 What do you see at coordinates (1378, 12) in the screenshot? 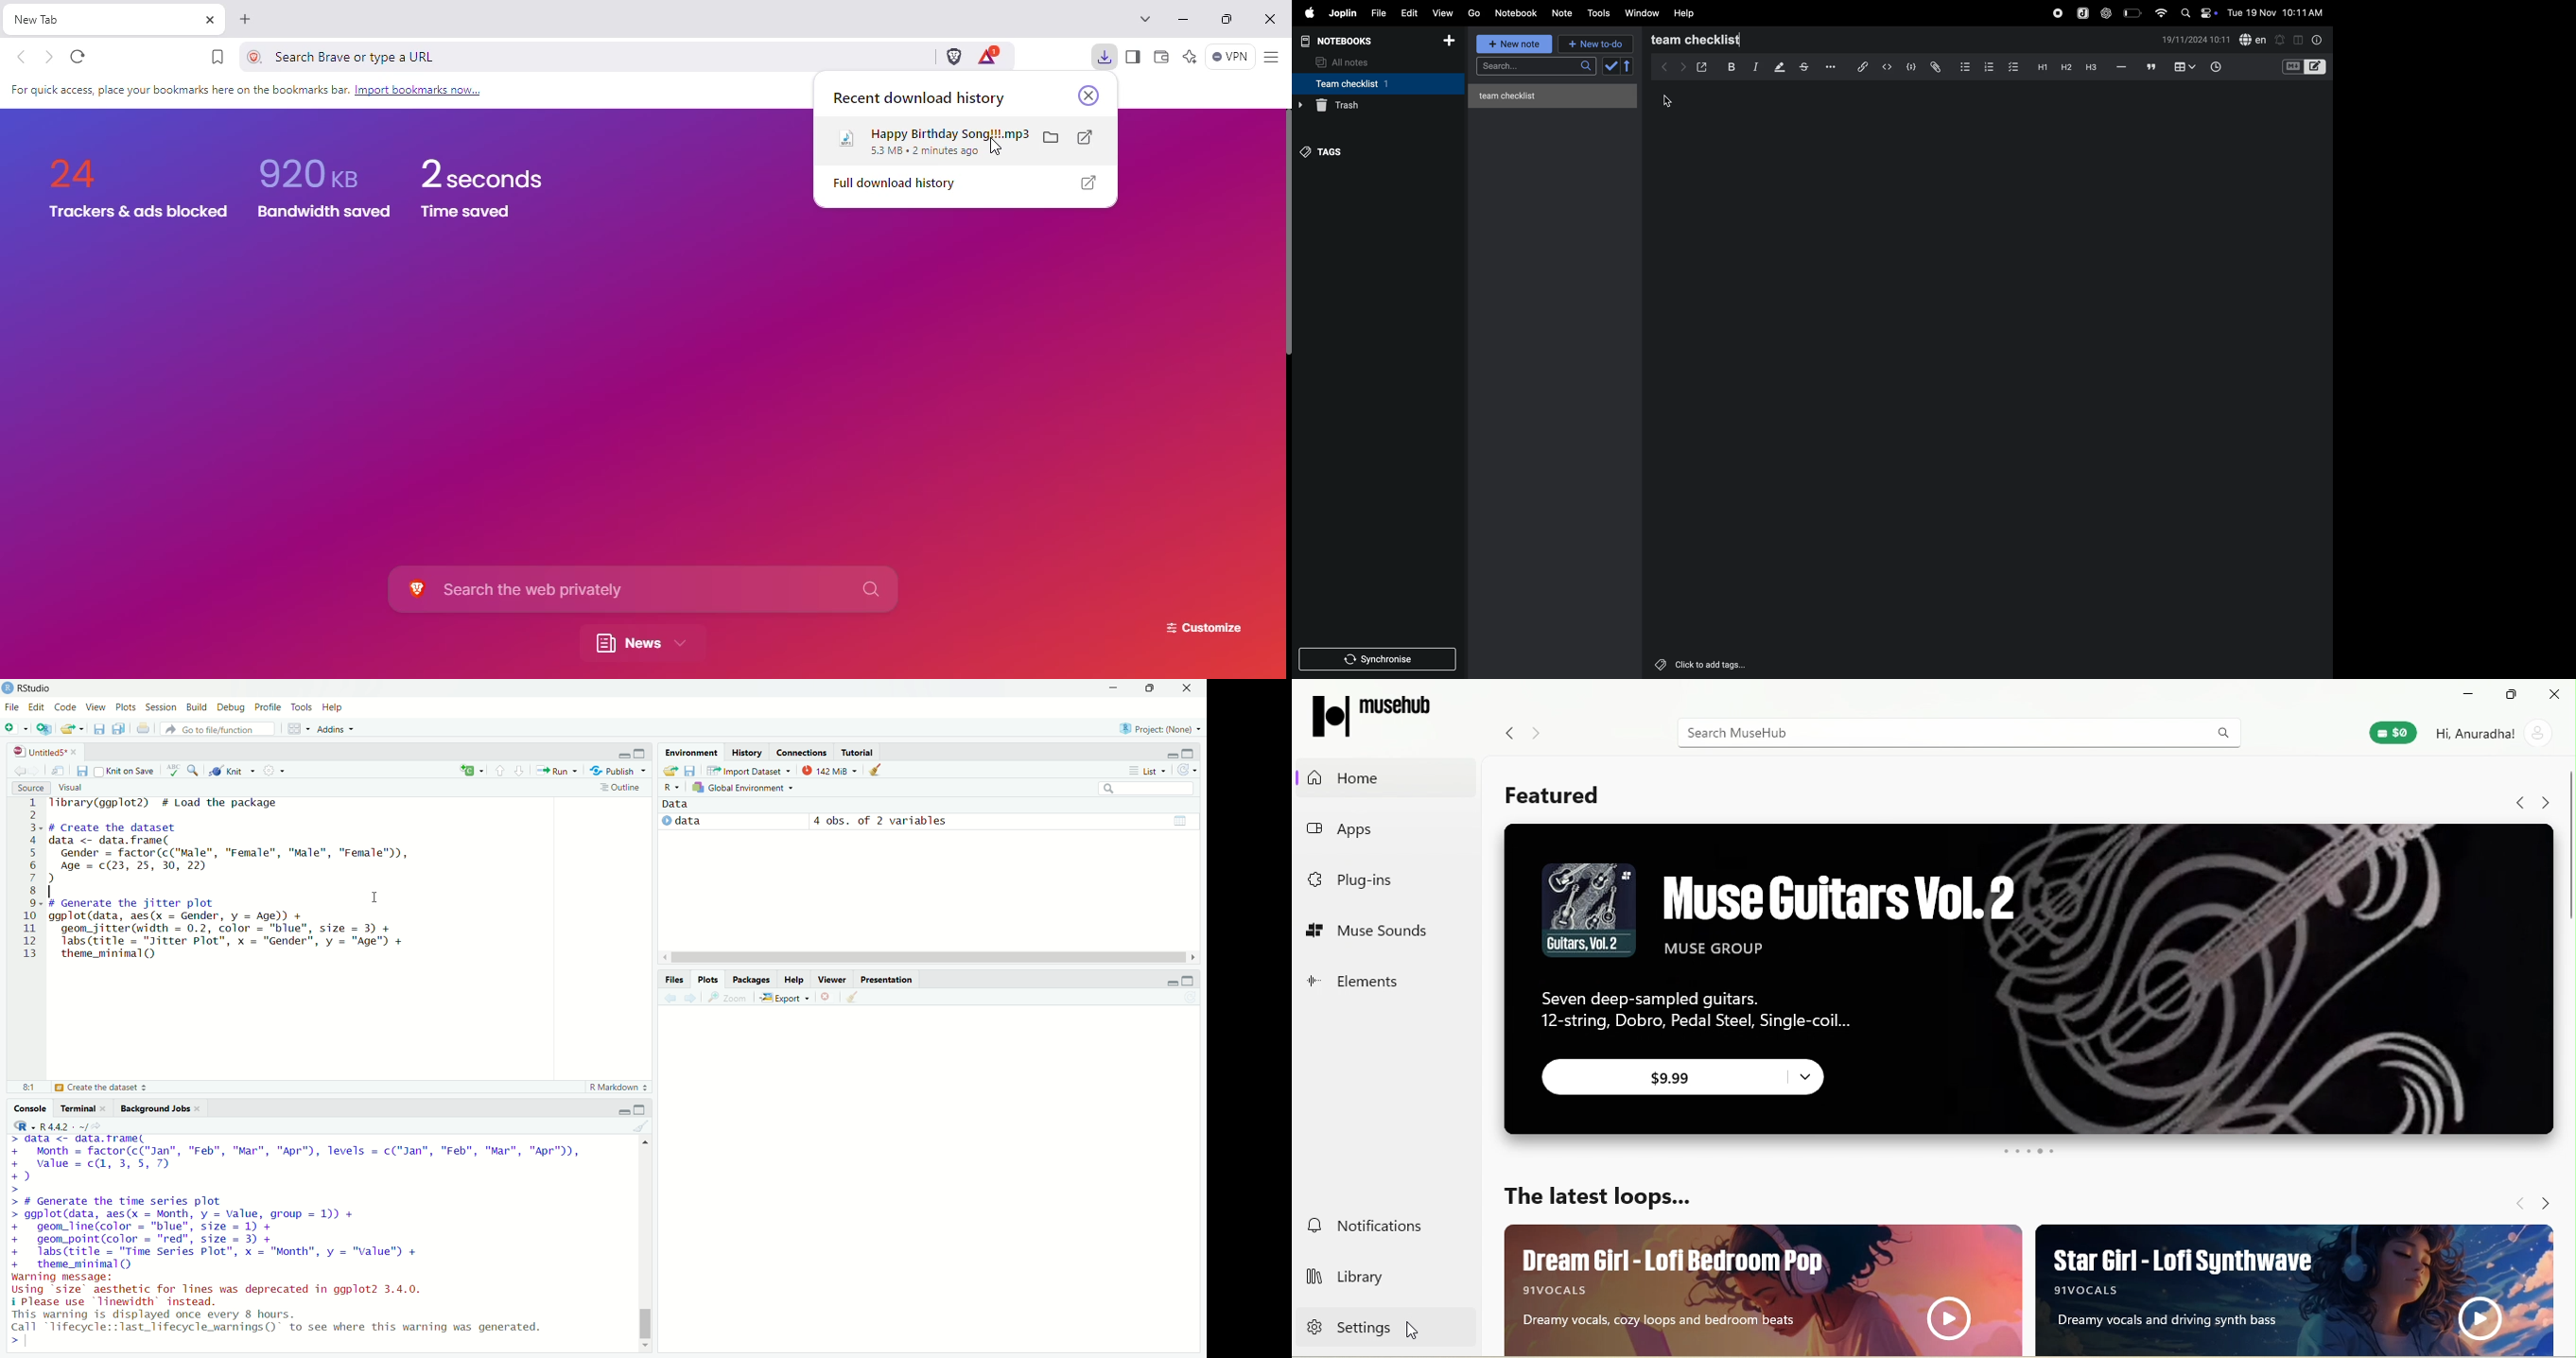
I see `file` at bounding box center [1378, 12].